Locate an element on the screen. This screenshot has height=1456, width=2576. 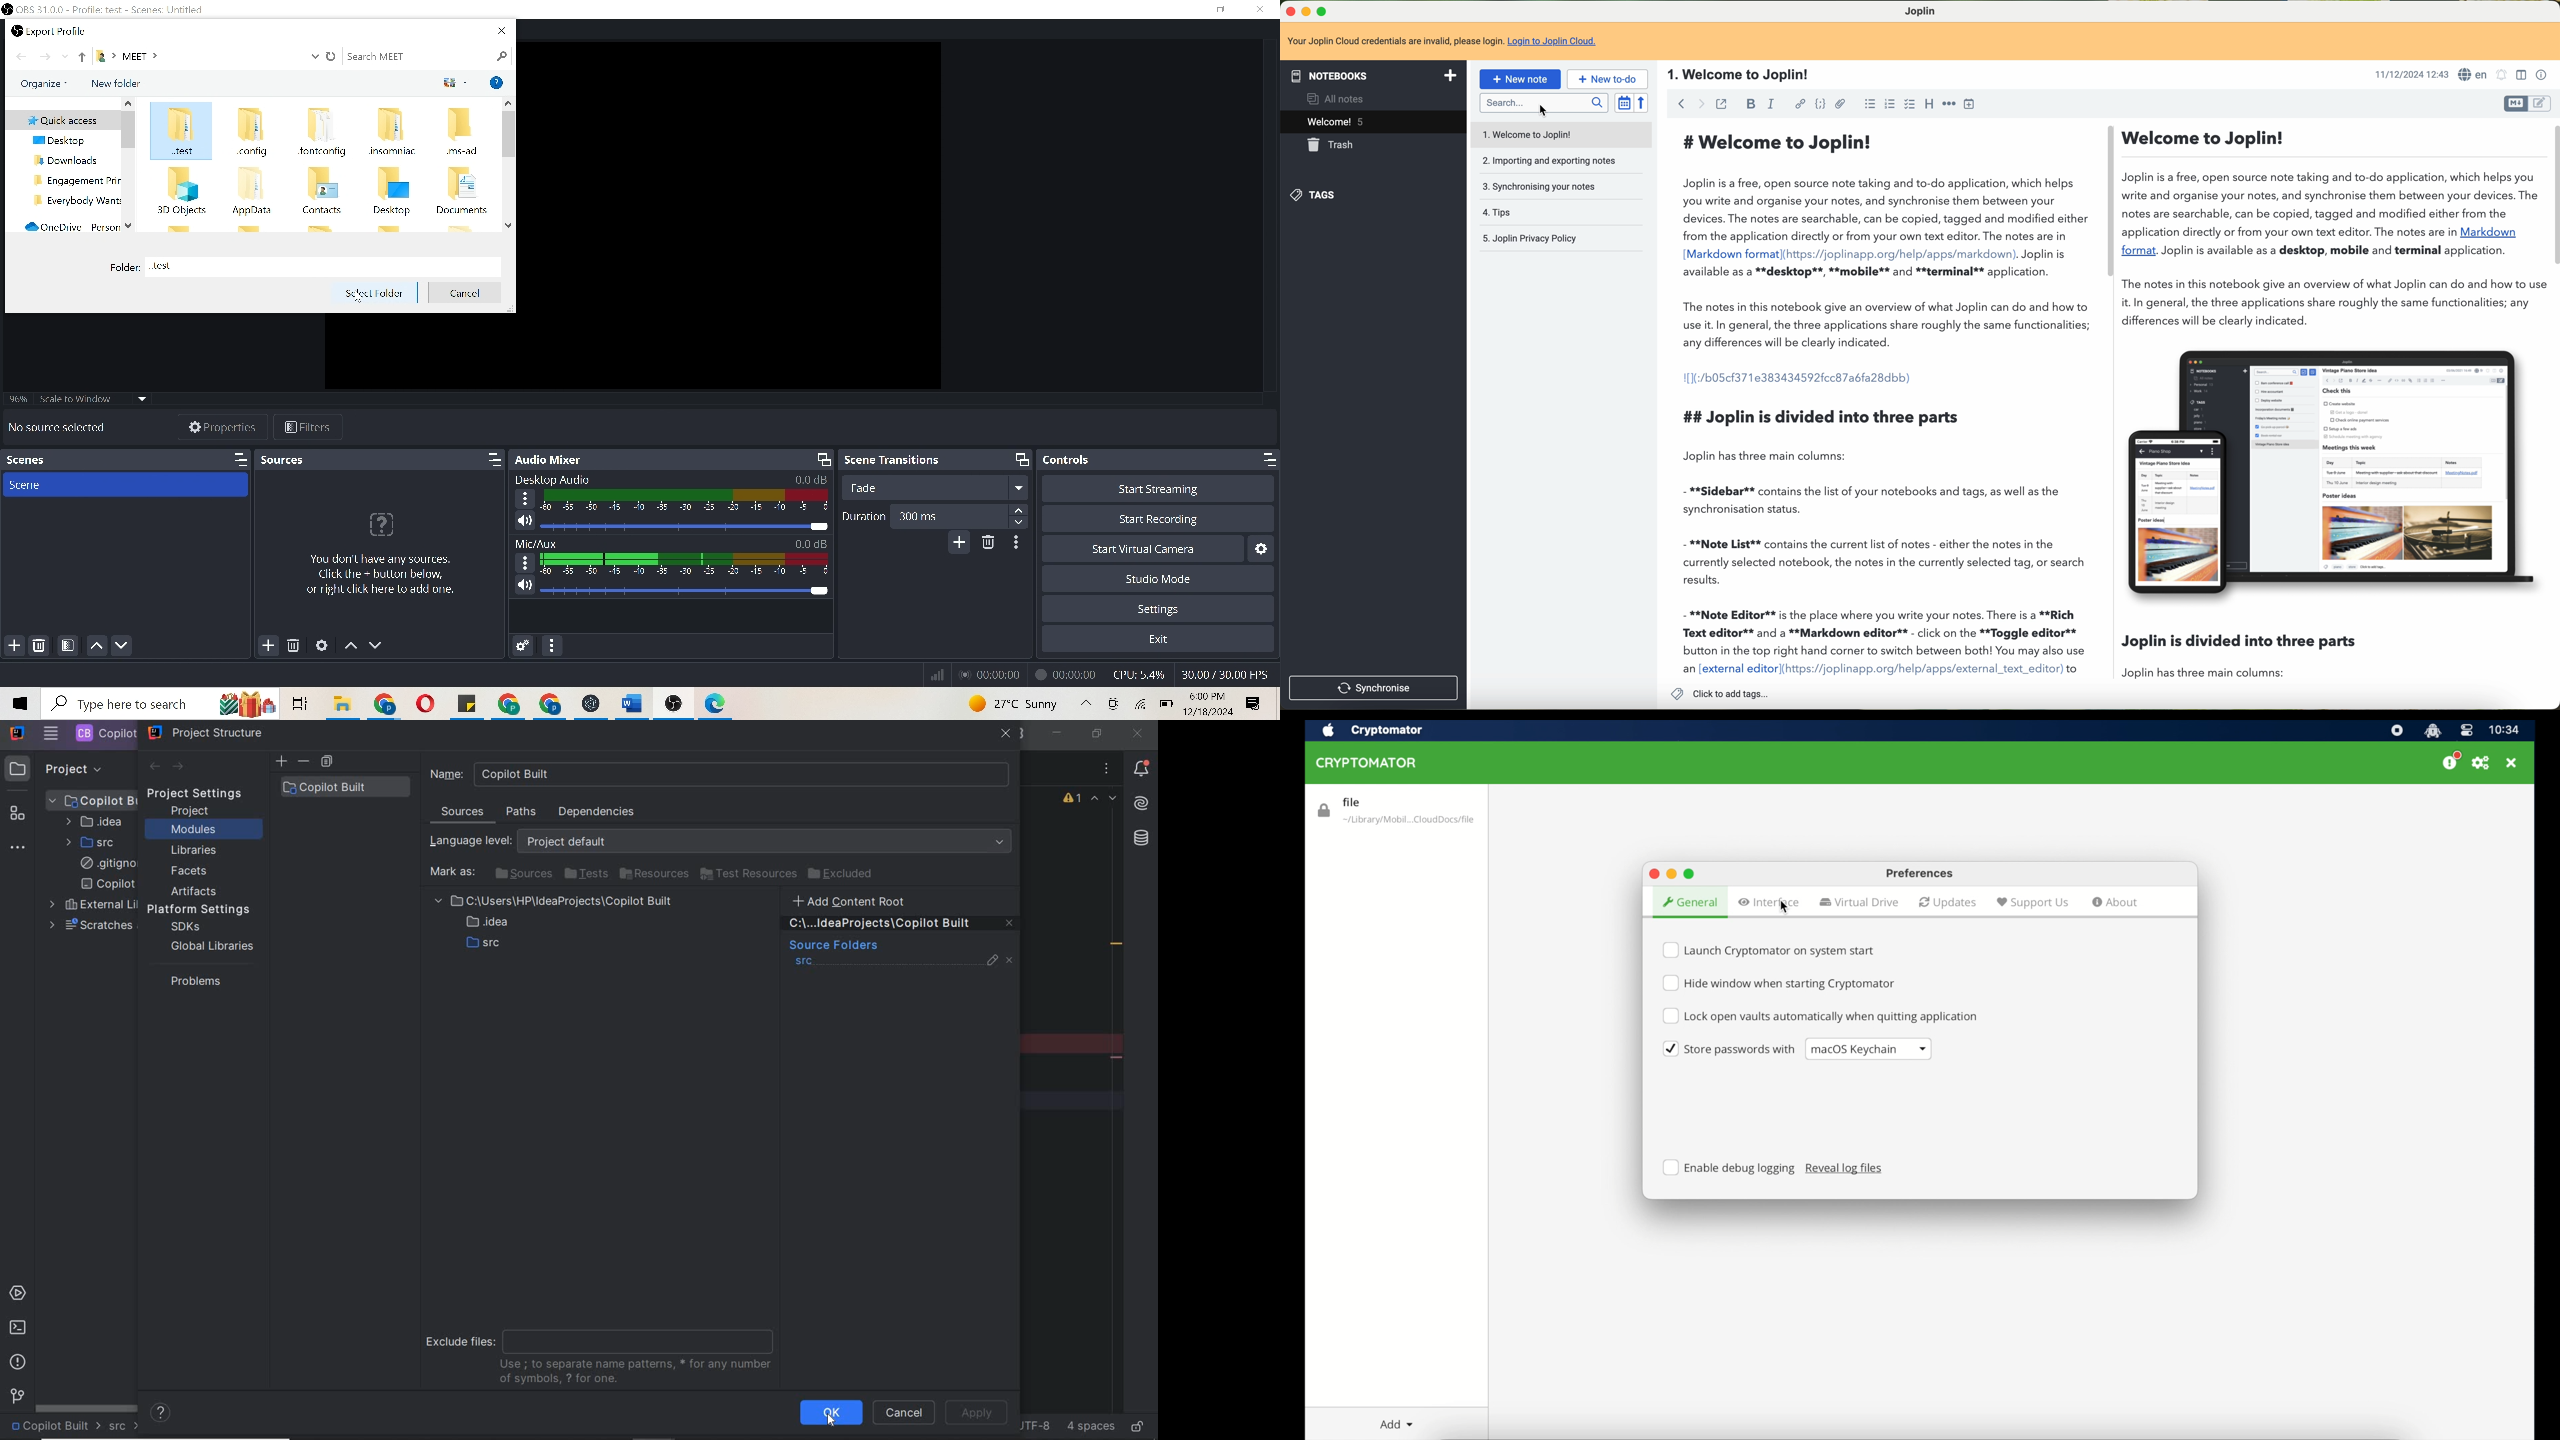
start streaming is located at coordinates (1160, 487).